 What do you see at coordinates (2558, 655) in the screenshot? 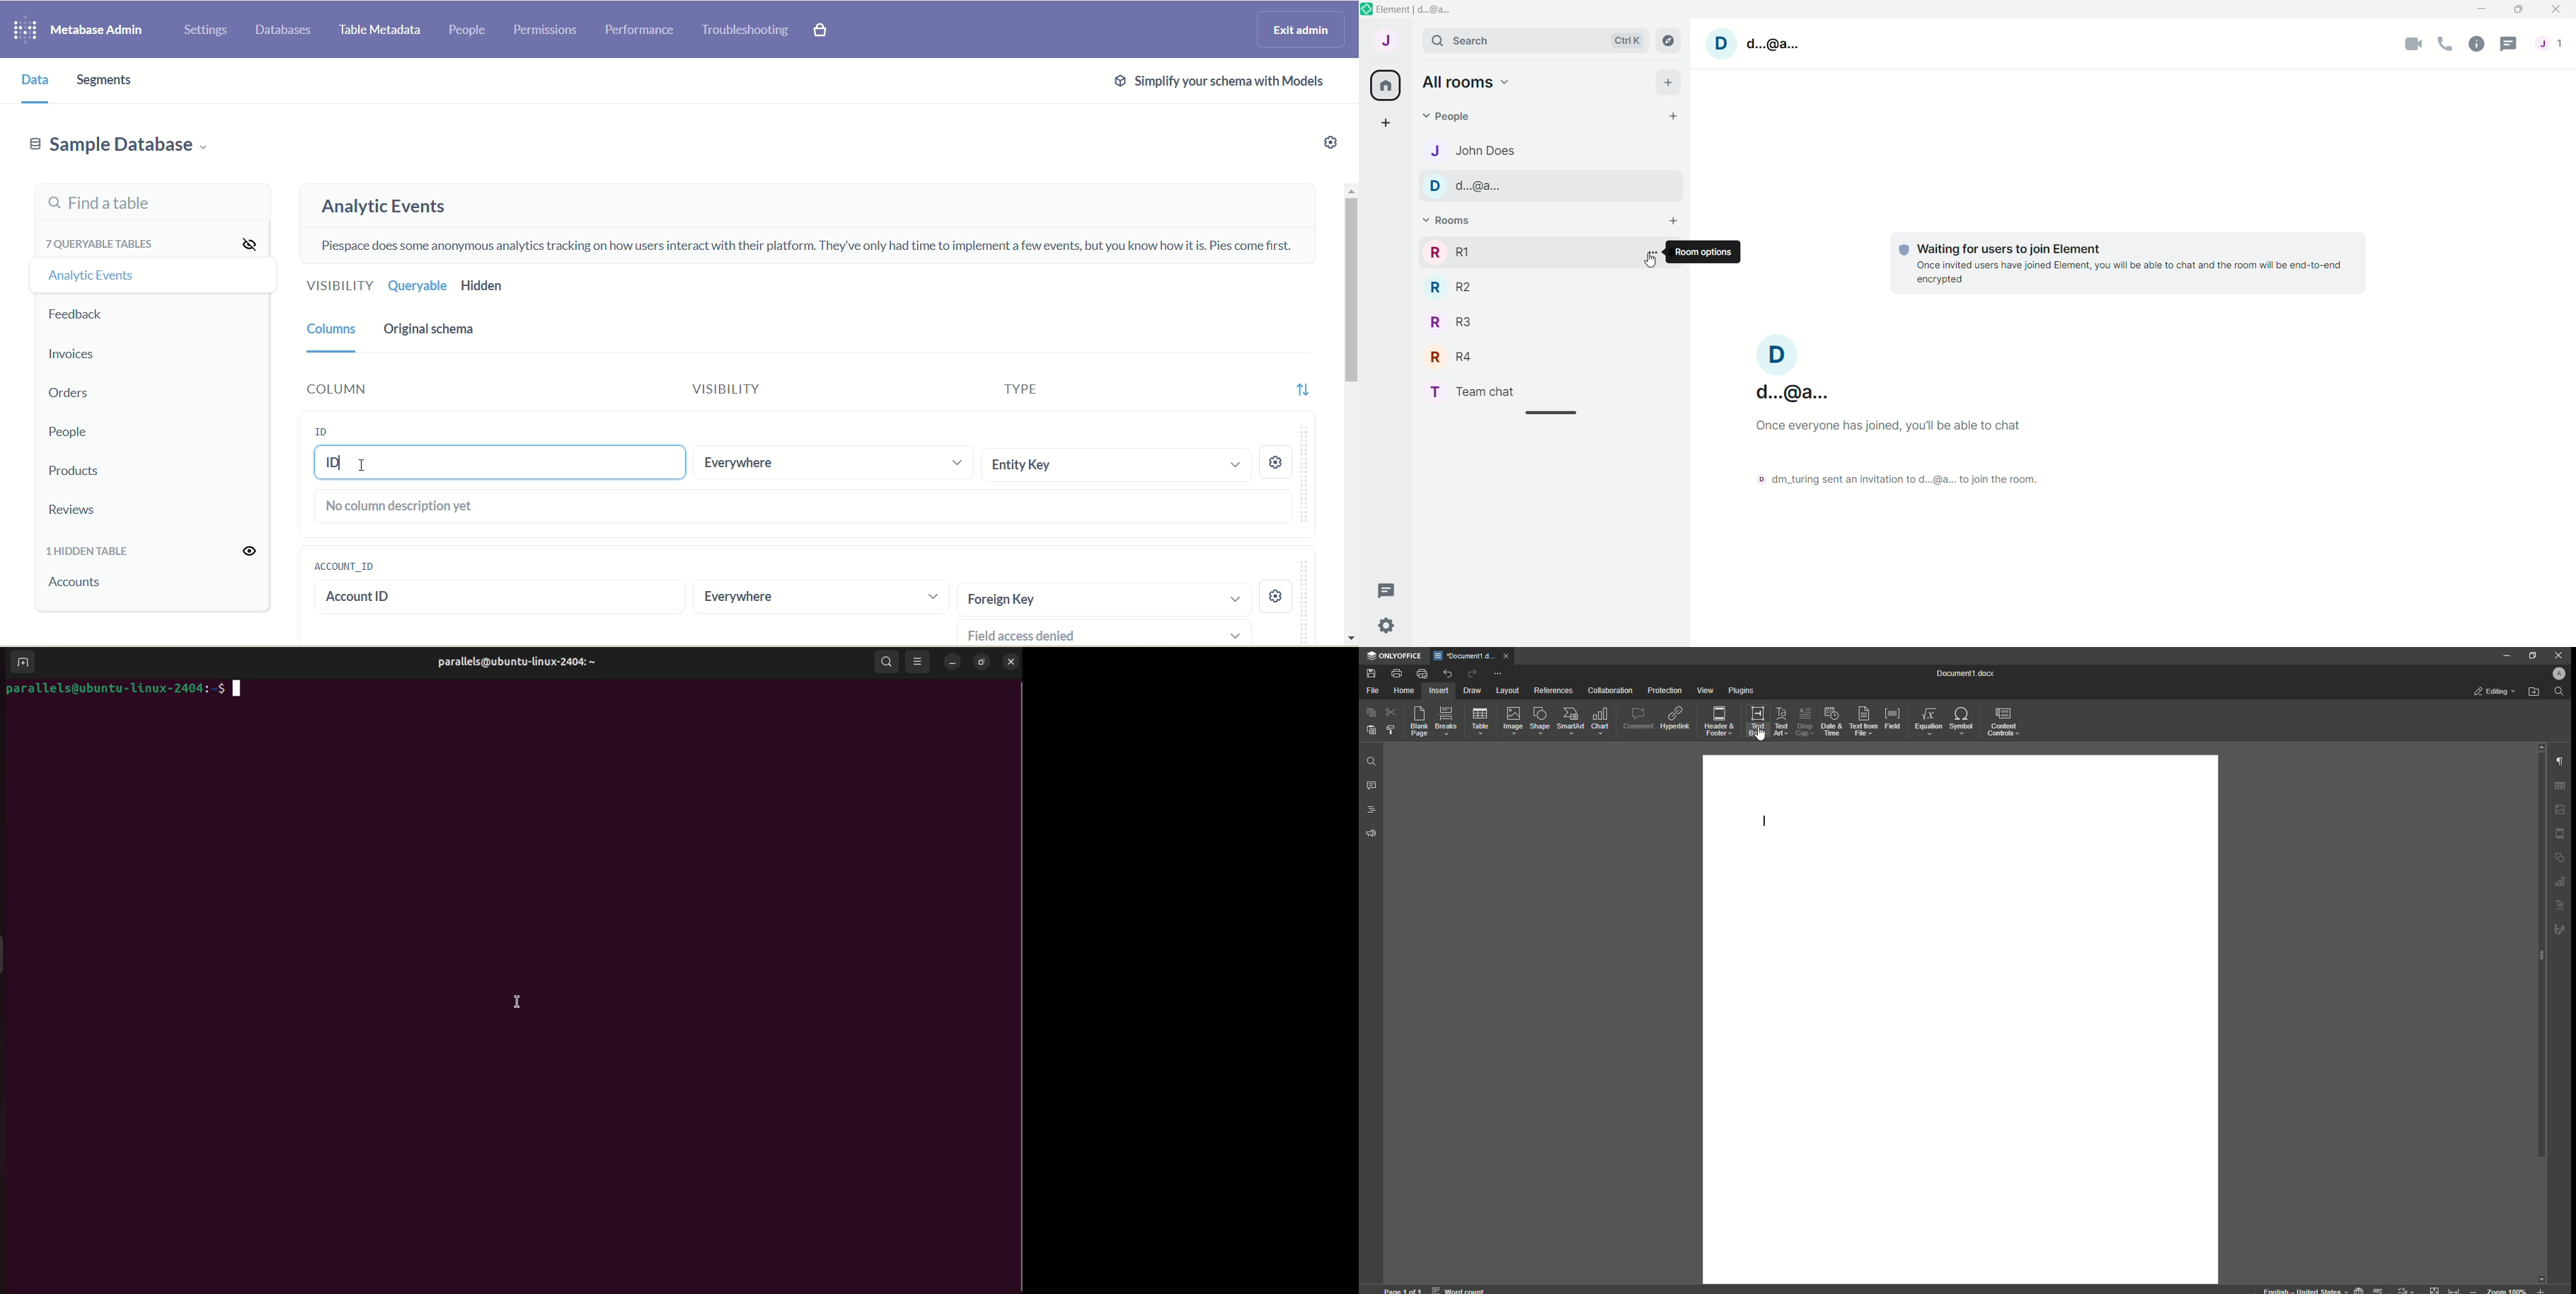
I see `Close` at bounding box center [2558, 655].